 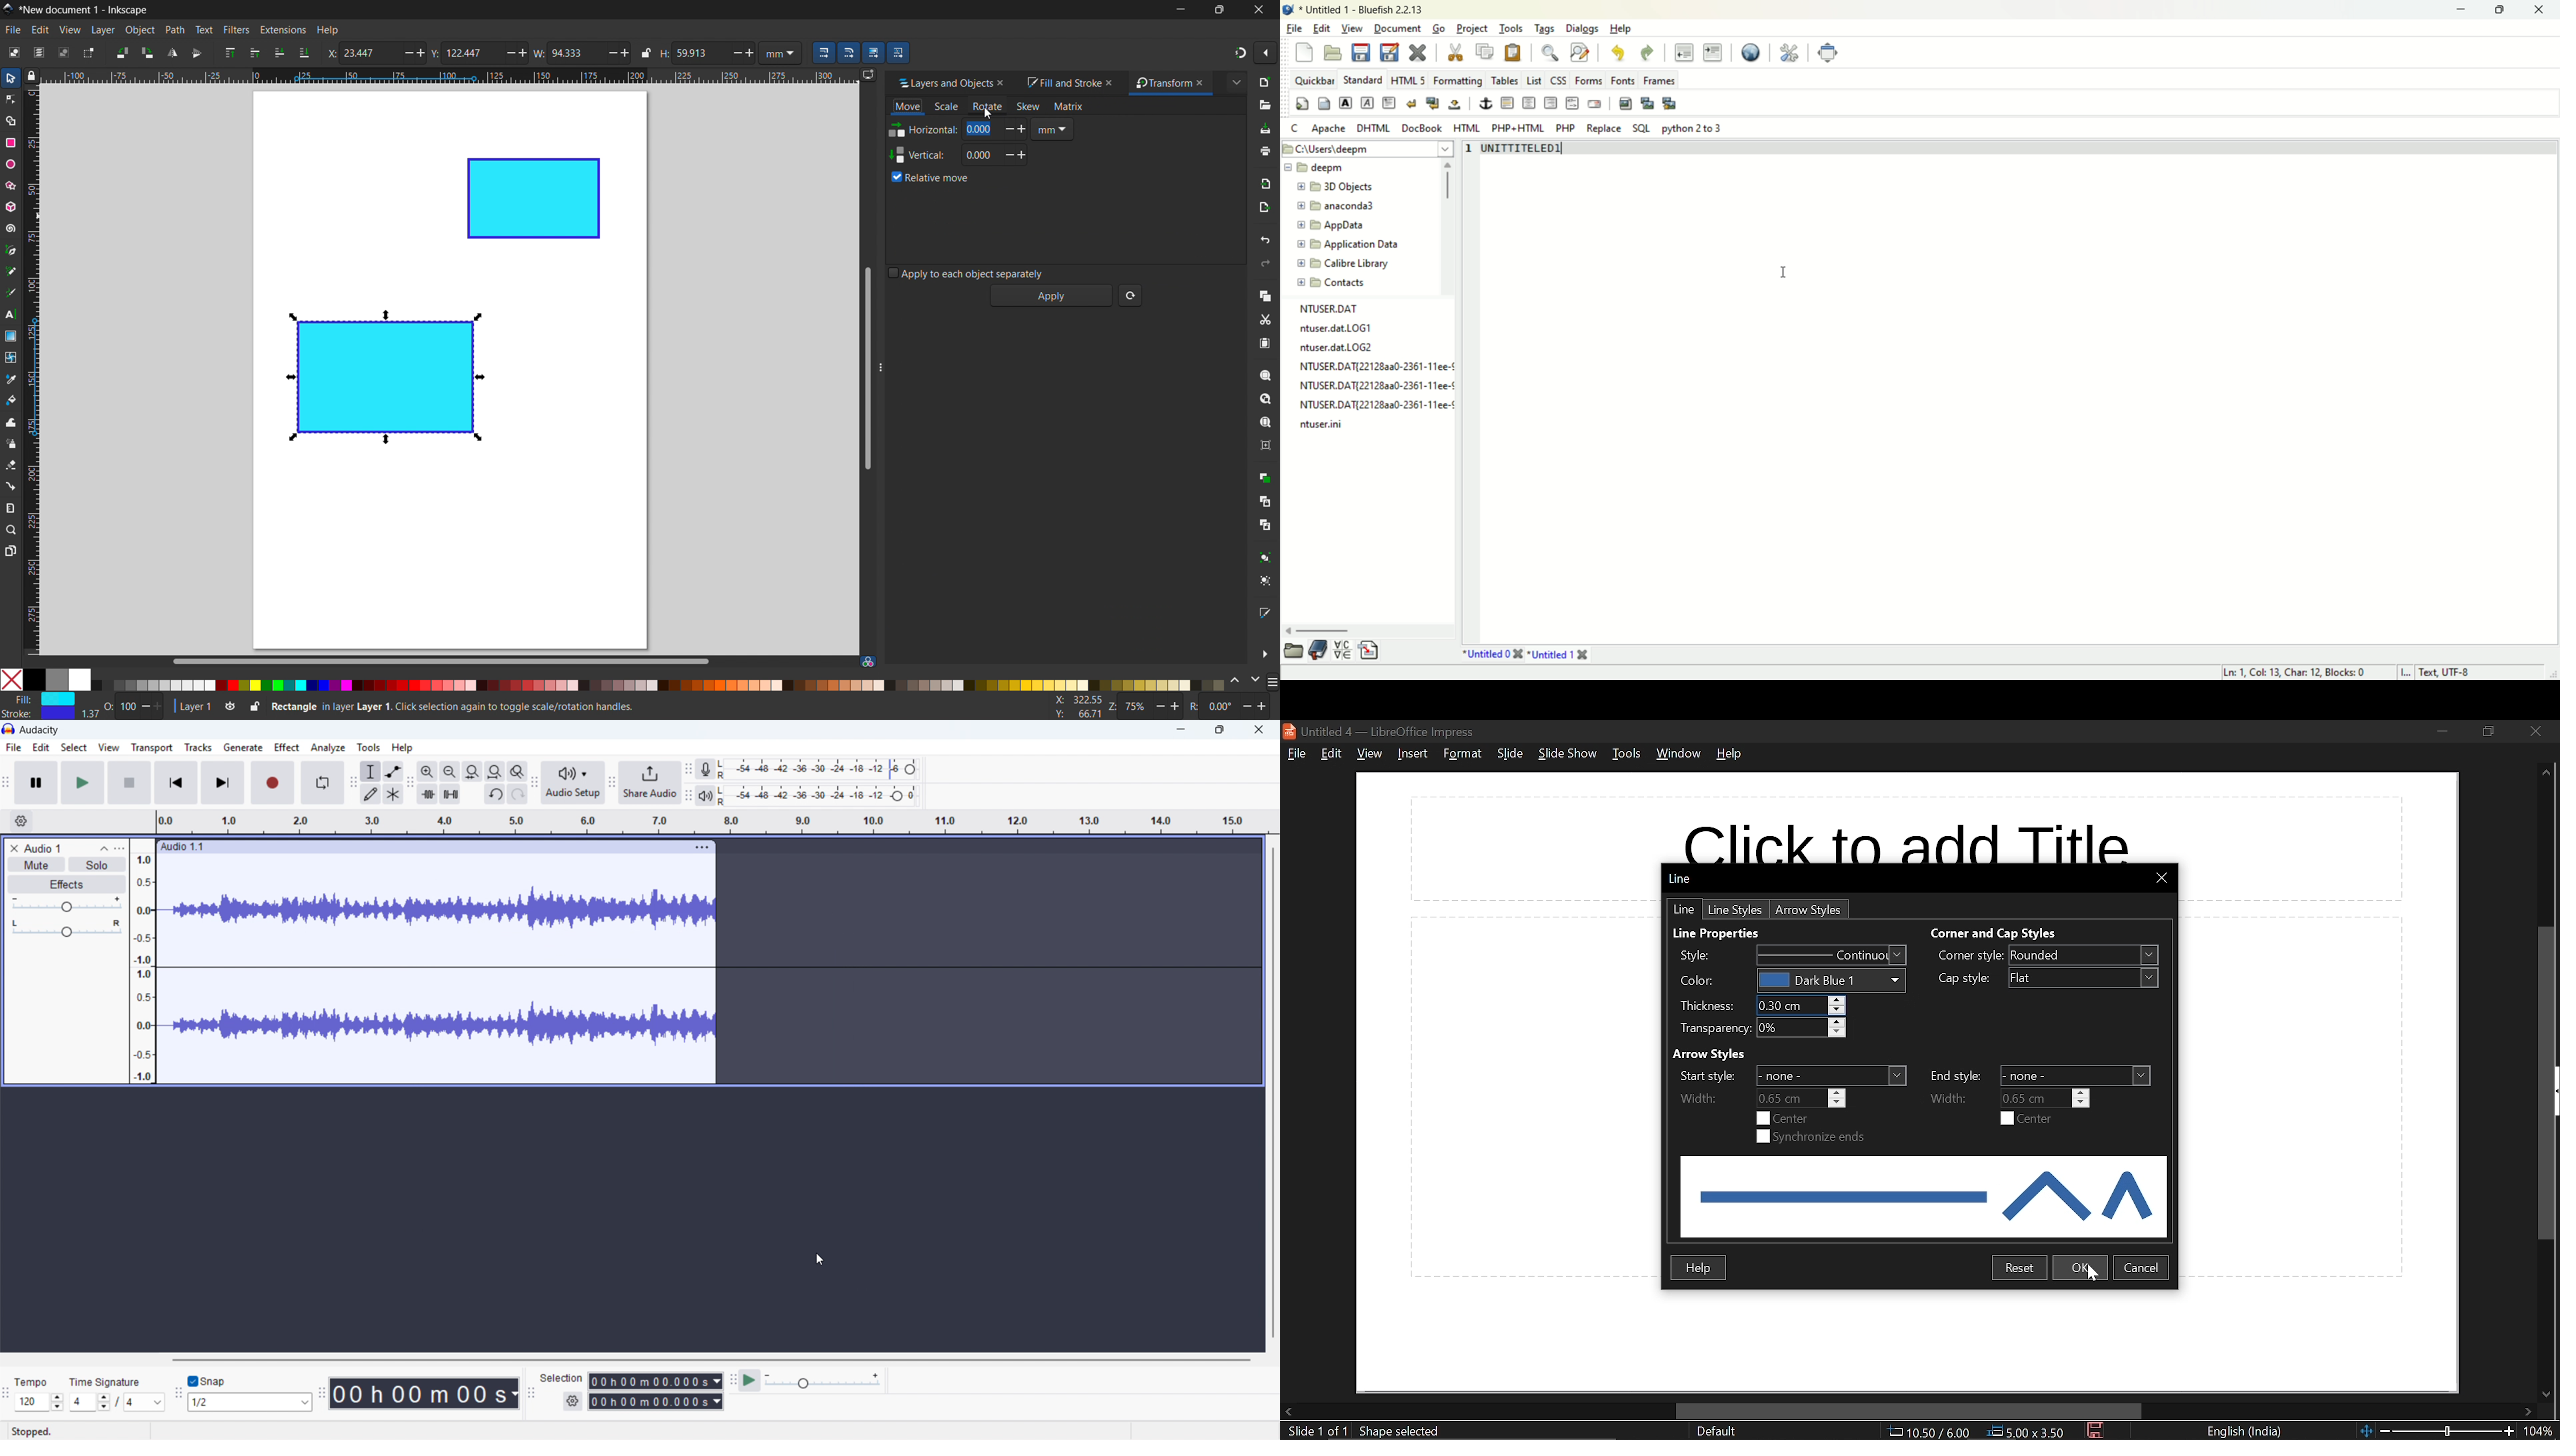 What do you see at coordinates (13, 52) in the screenshot?
I see `select all` at bounding box center [13, 52].